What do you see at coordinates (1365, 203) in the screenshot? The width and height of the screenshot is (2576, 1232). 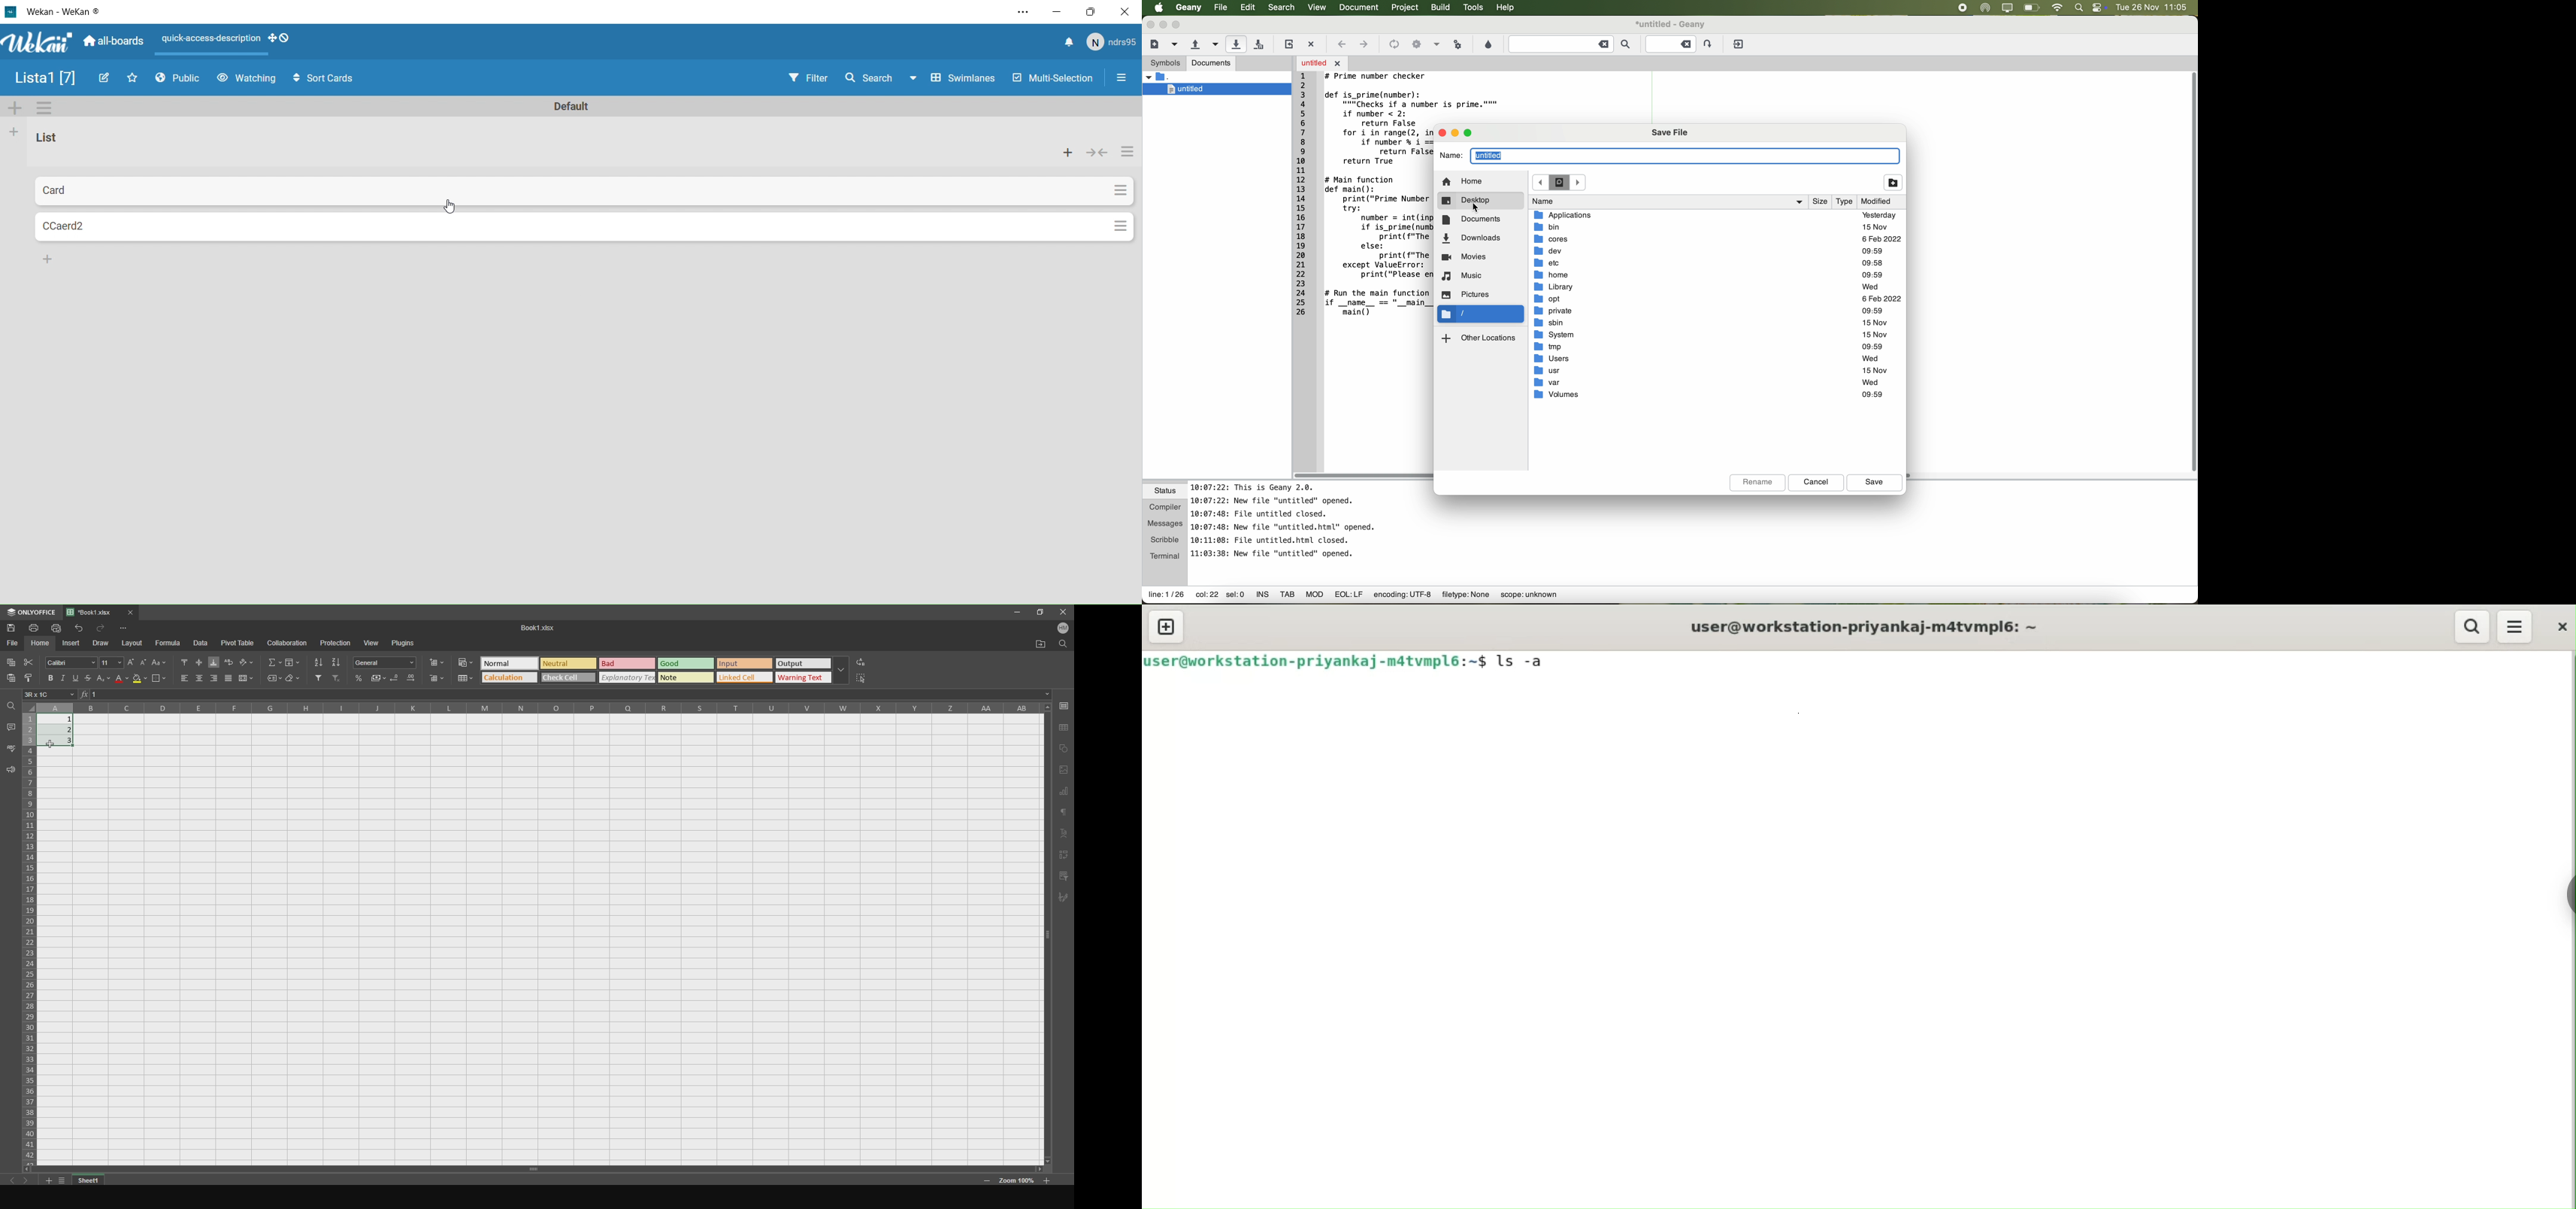 I see `code` at bounding box center [1365, 203].